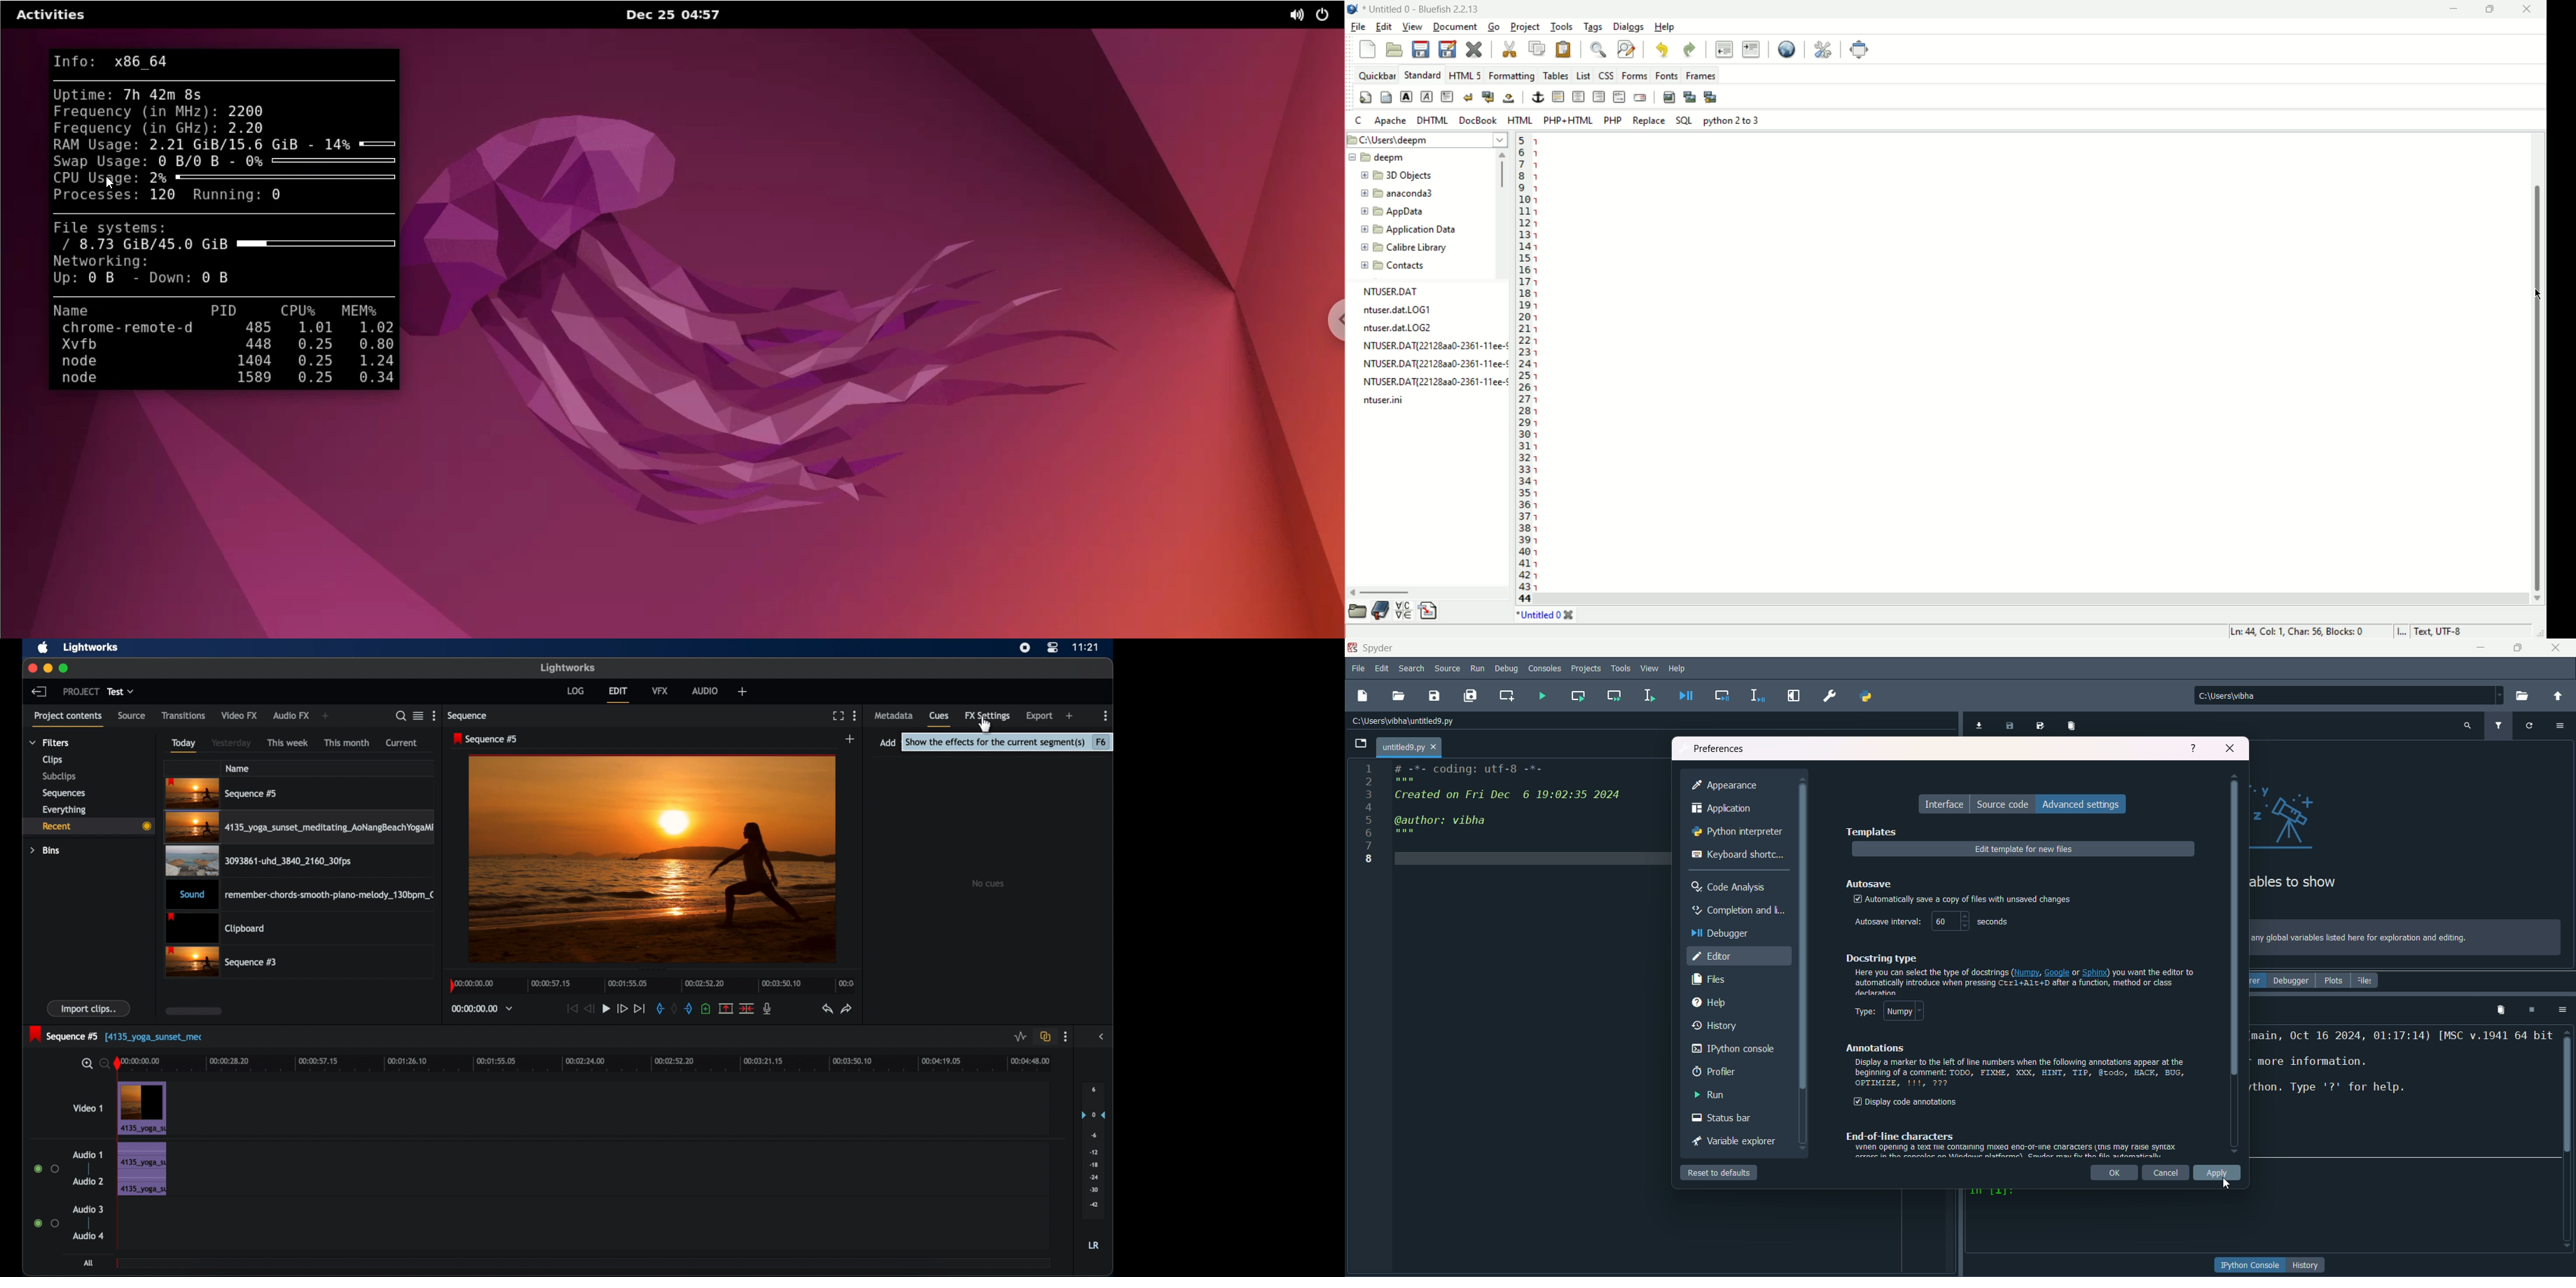  Describe the element at coordinates (1600, 96) in the screenshot. I see `right justify` at that location.